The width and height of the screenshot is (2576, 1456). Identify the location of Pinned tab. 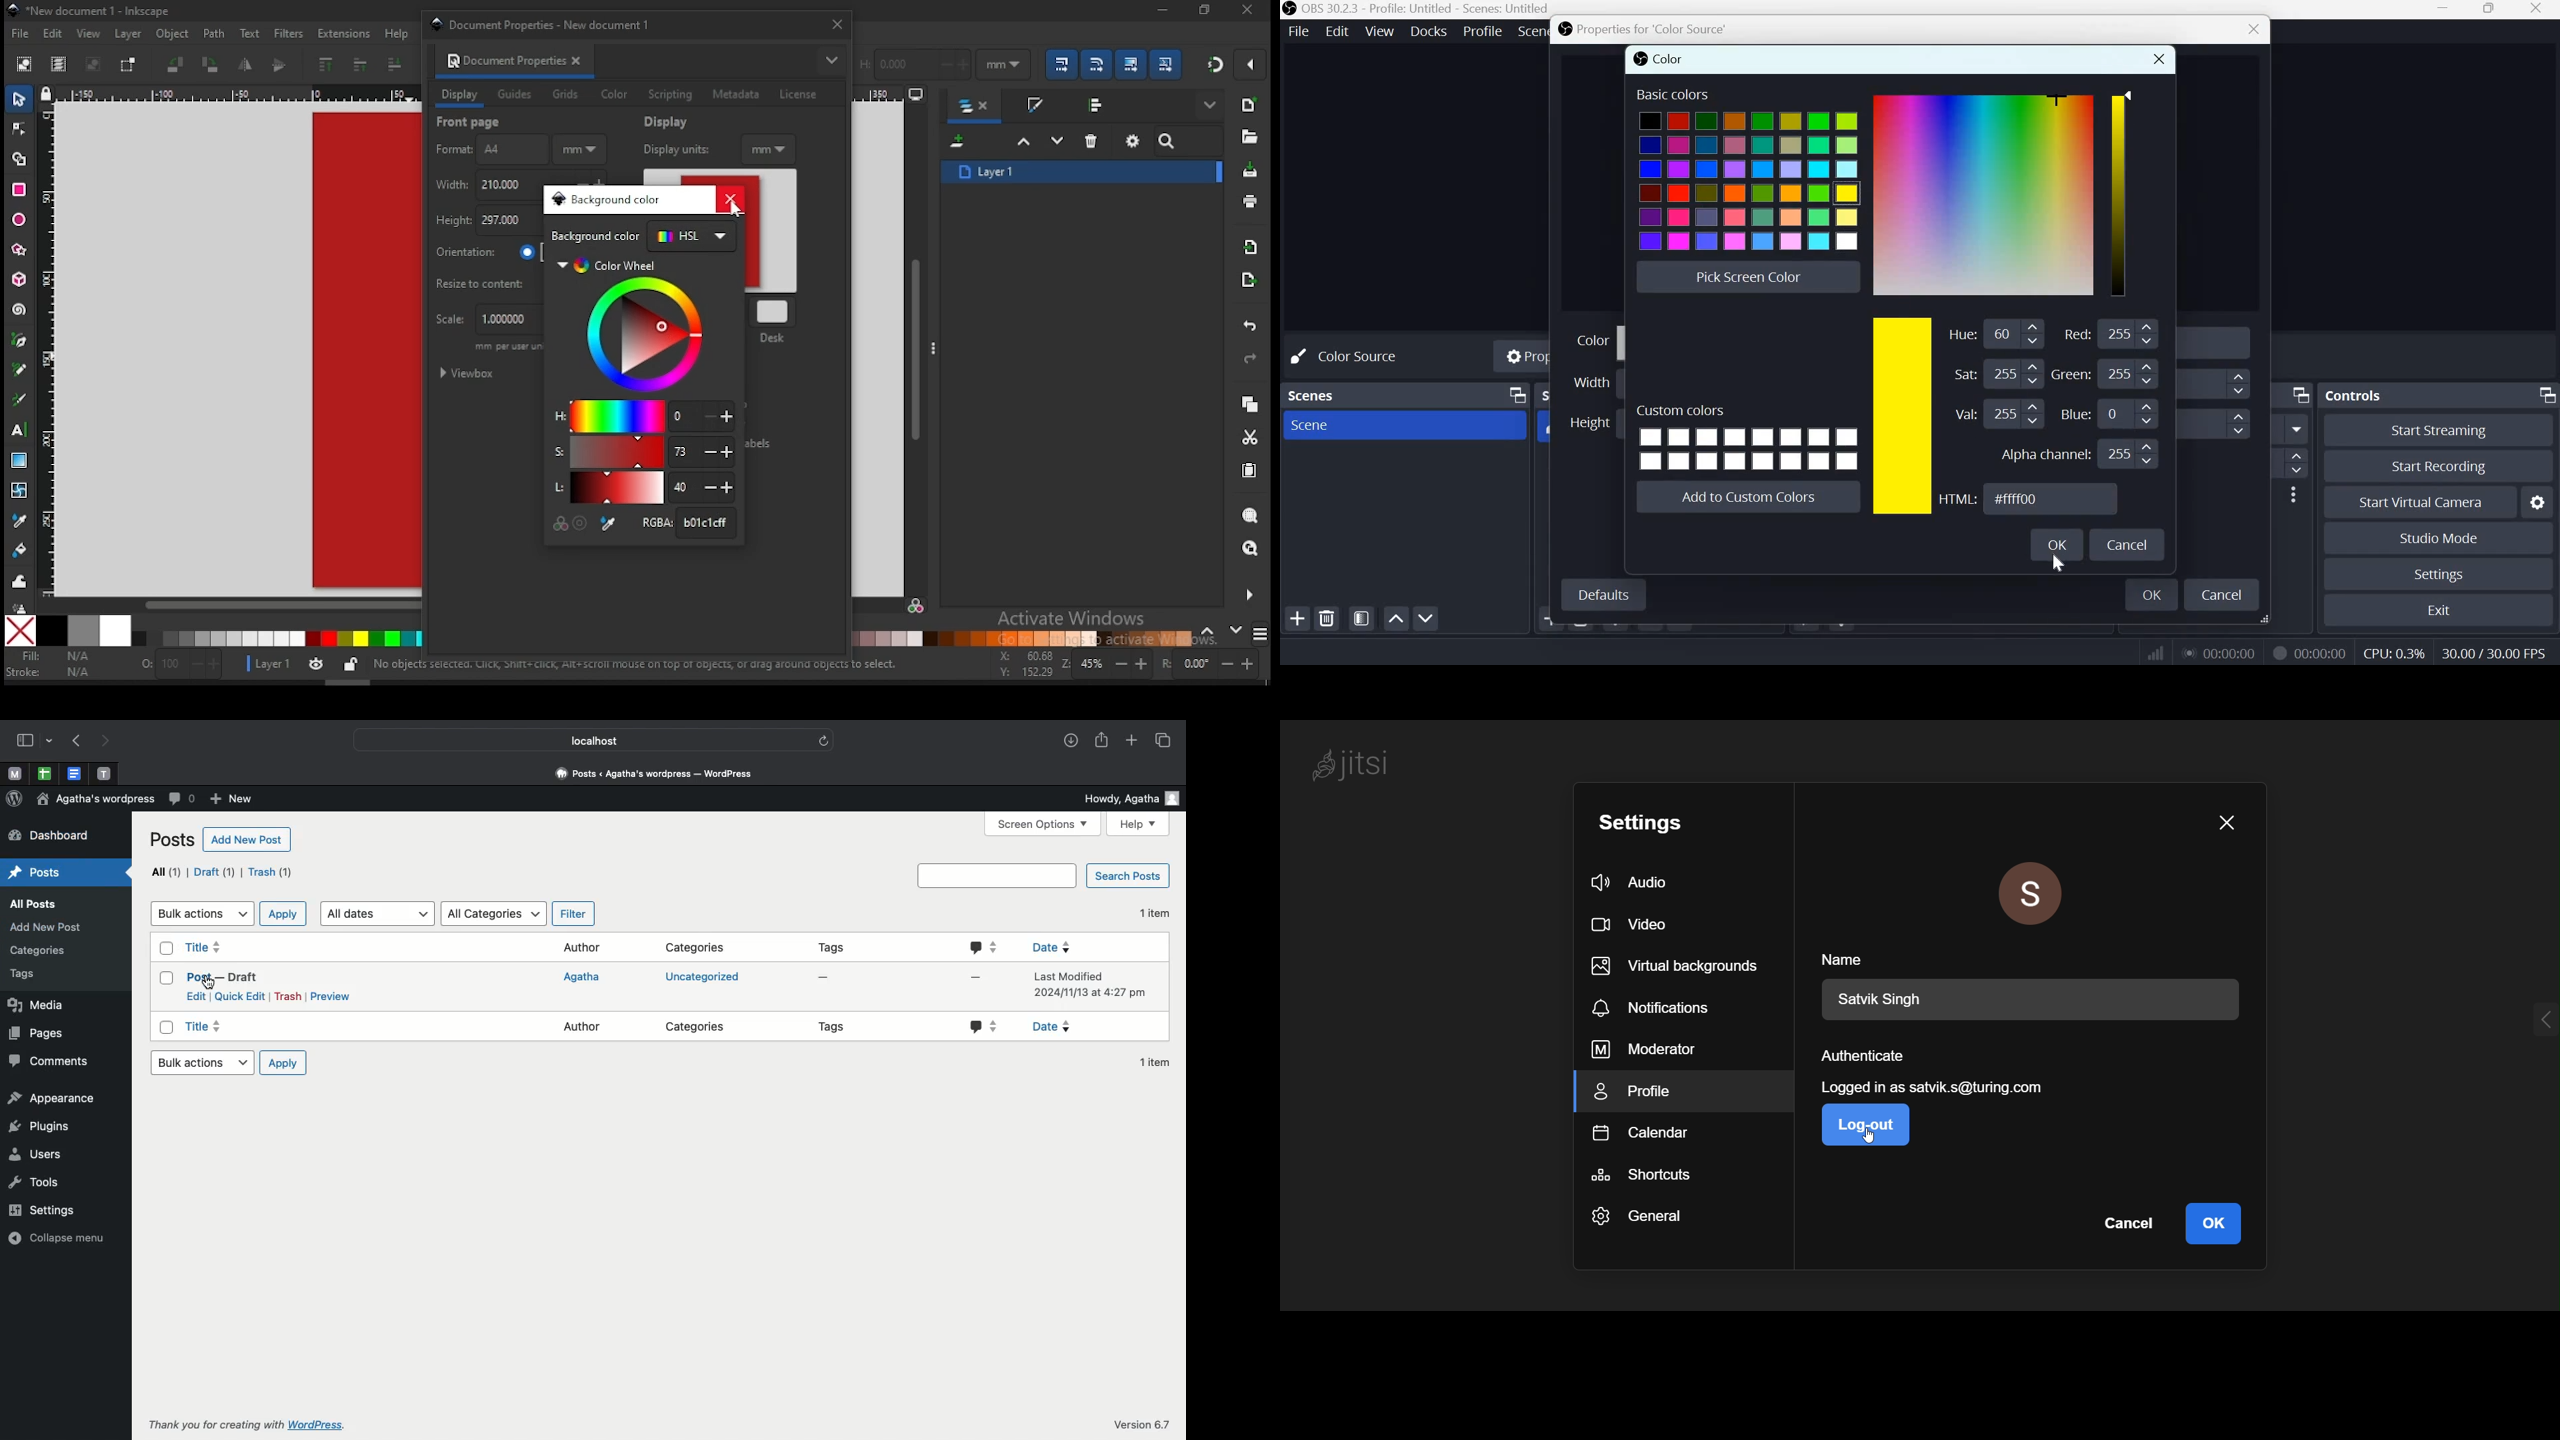
(15, 775).